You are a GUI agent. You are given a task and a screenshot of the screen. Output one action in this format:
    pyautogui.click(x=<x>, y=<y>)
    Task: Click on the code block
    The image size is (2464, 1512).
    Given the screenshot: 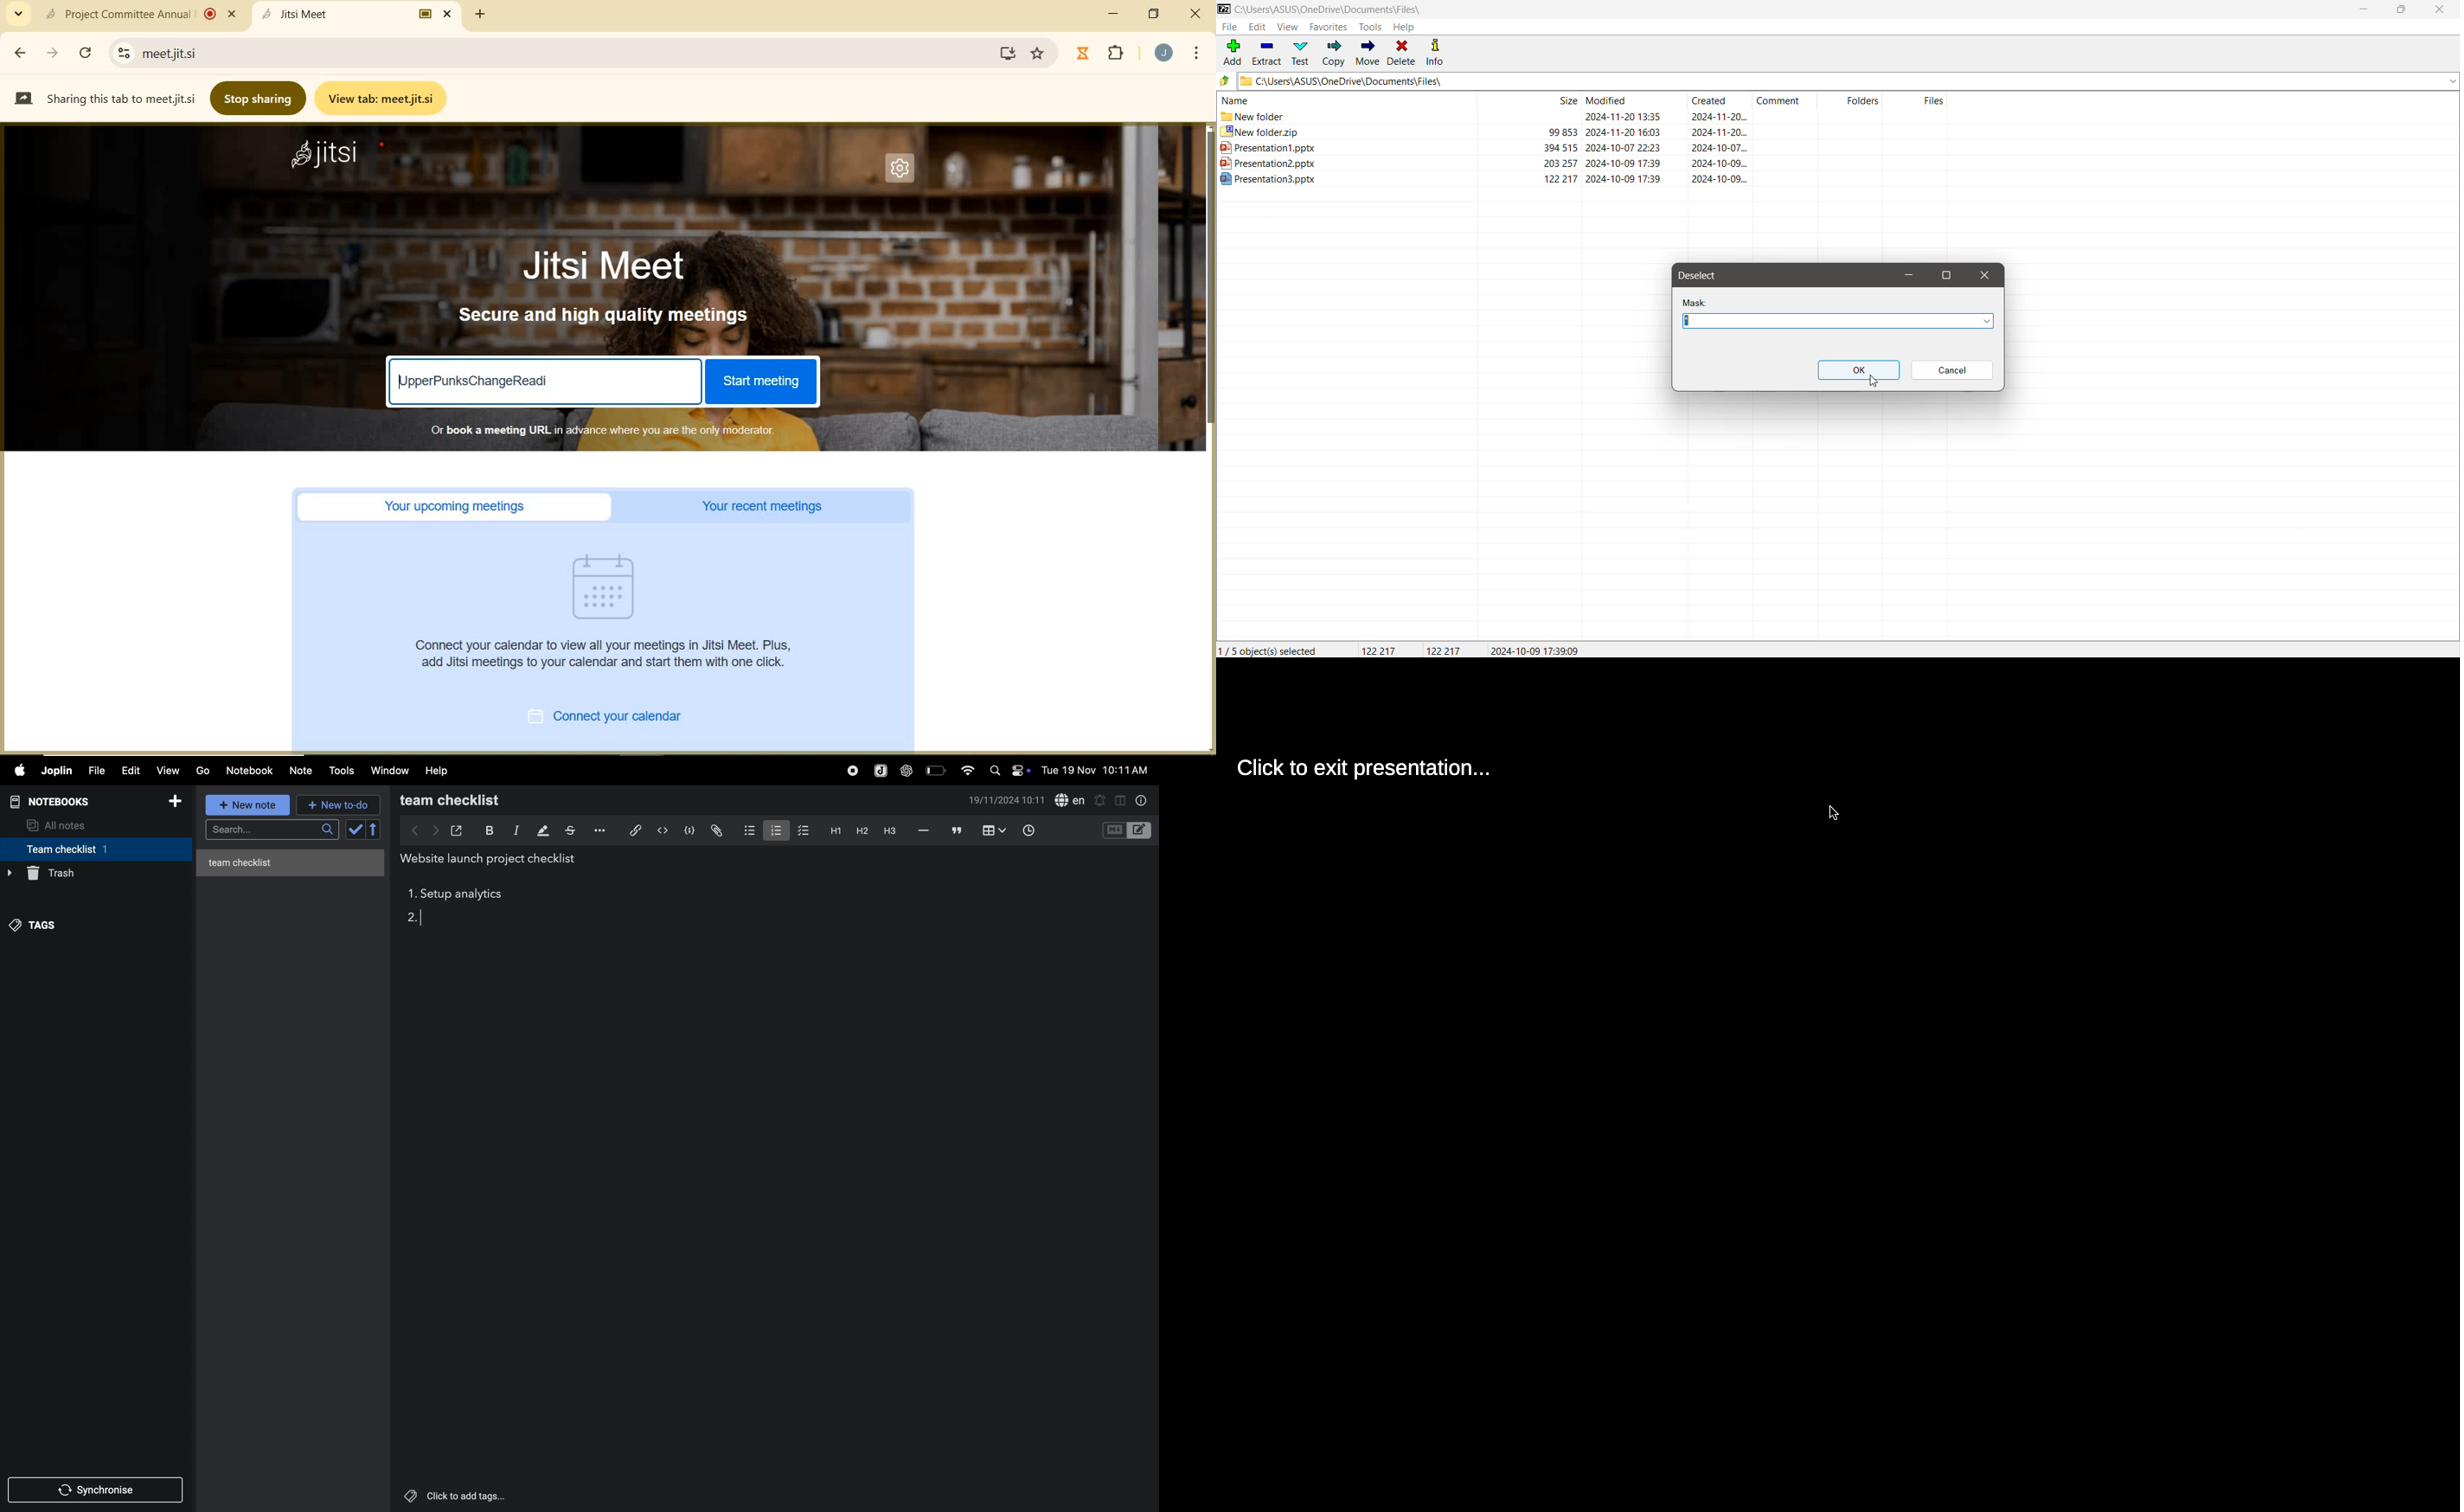 What is the action you would take?
    pyautogui.click(x=689, y=830)
    